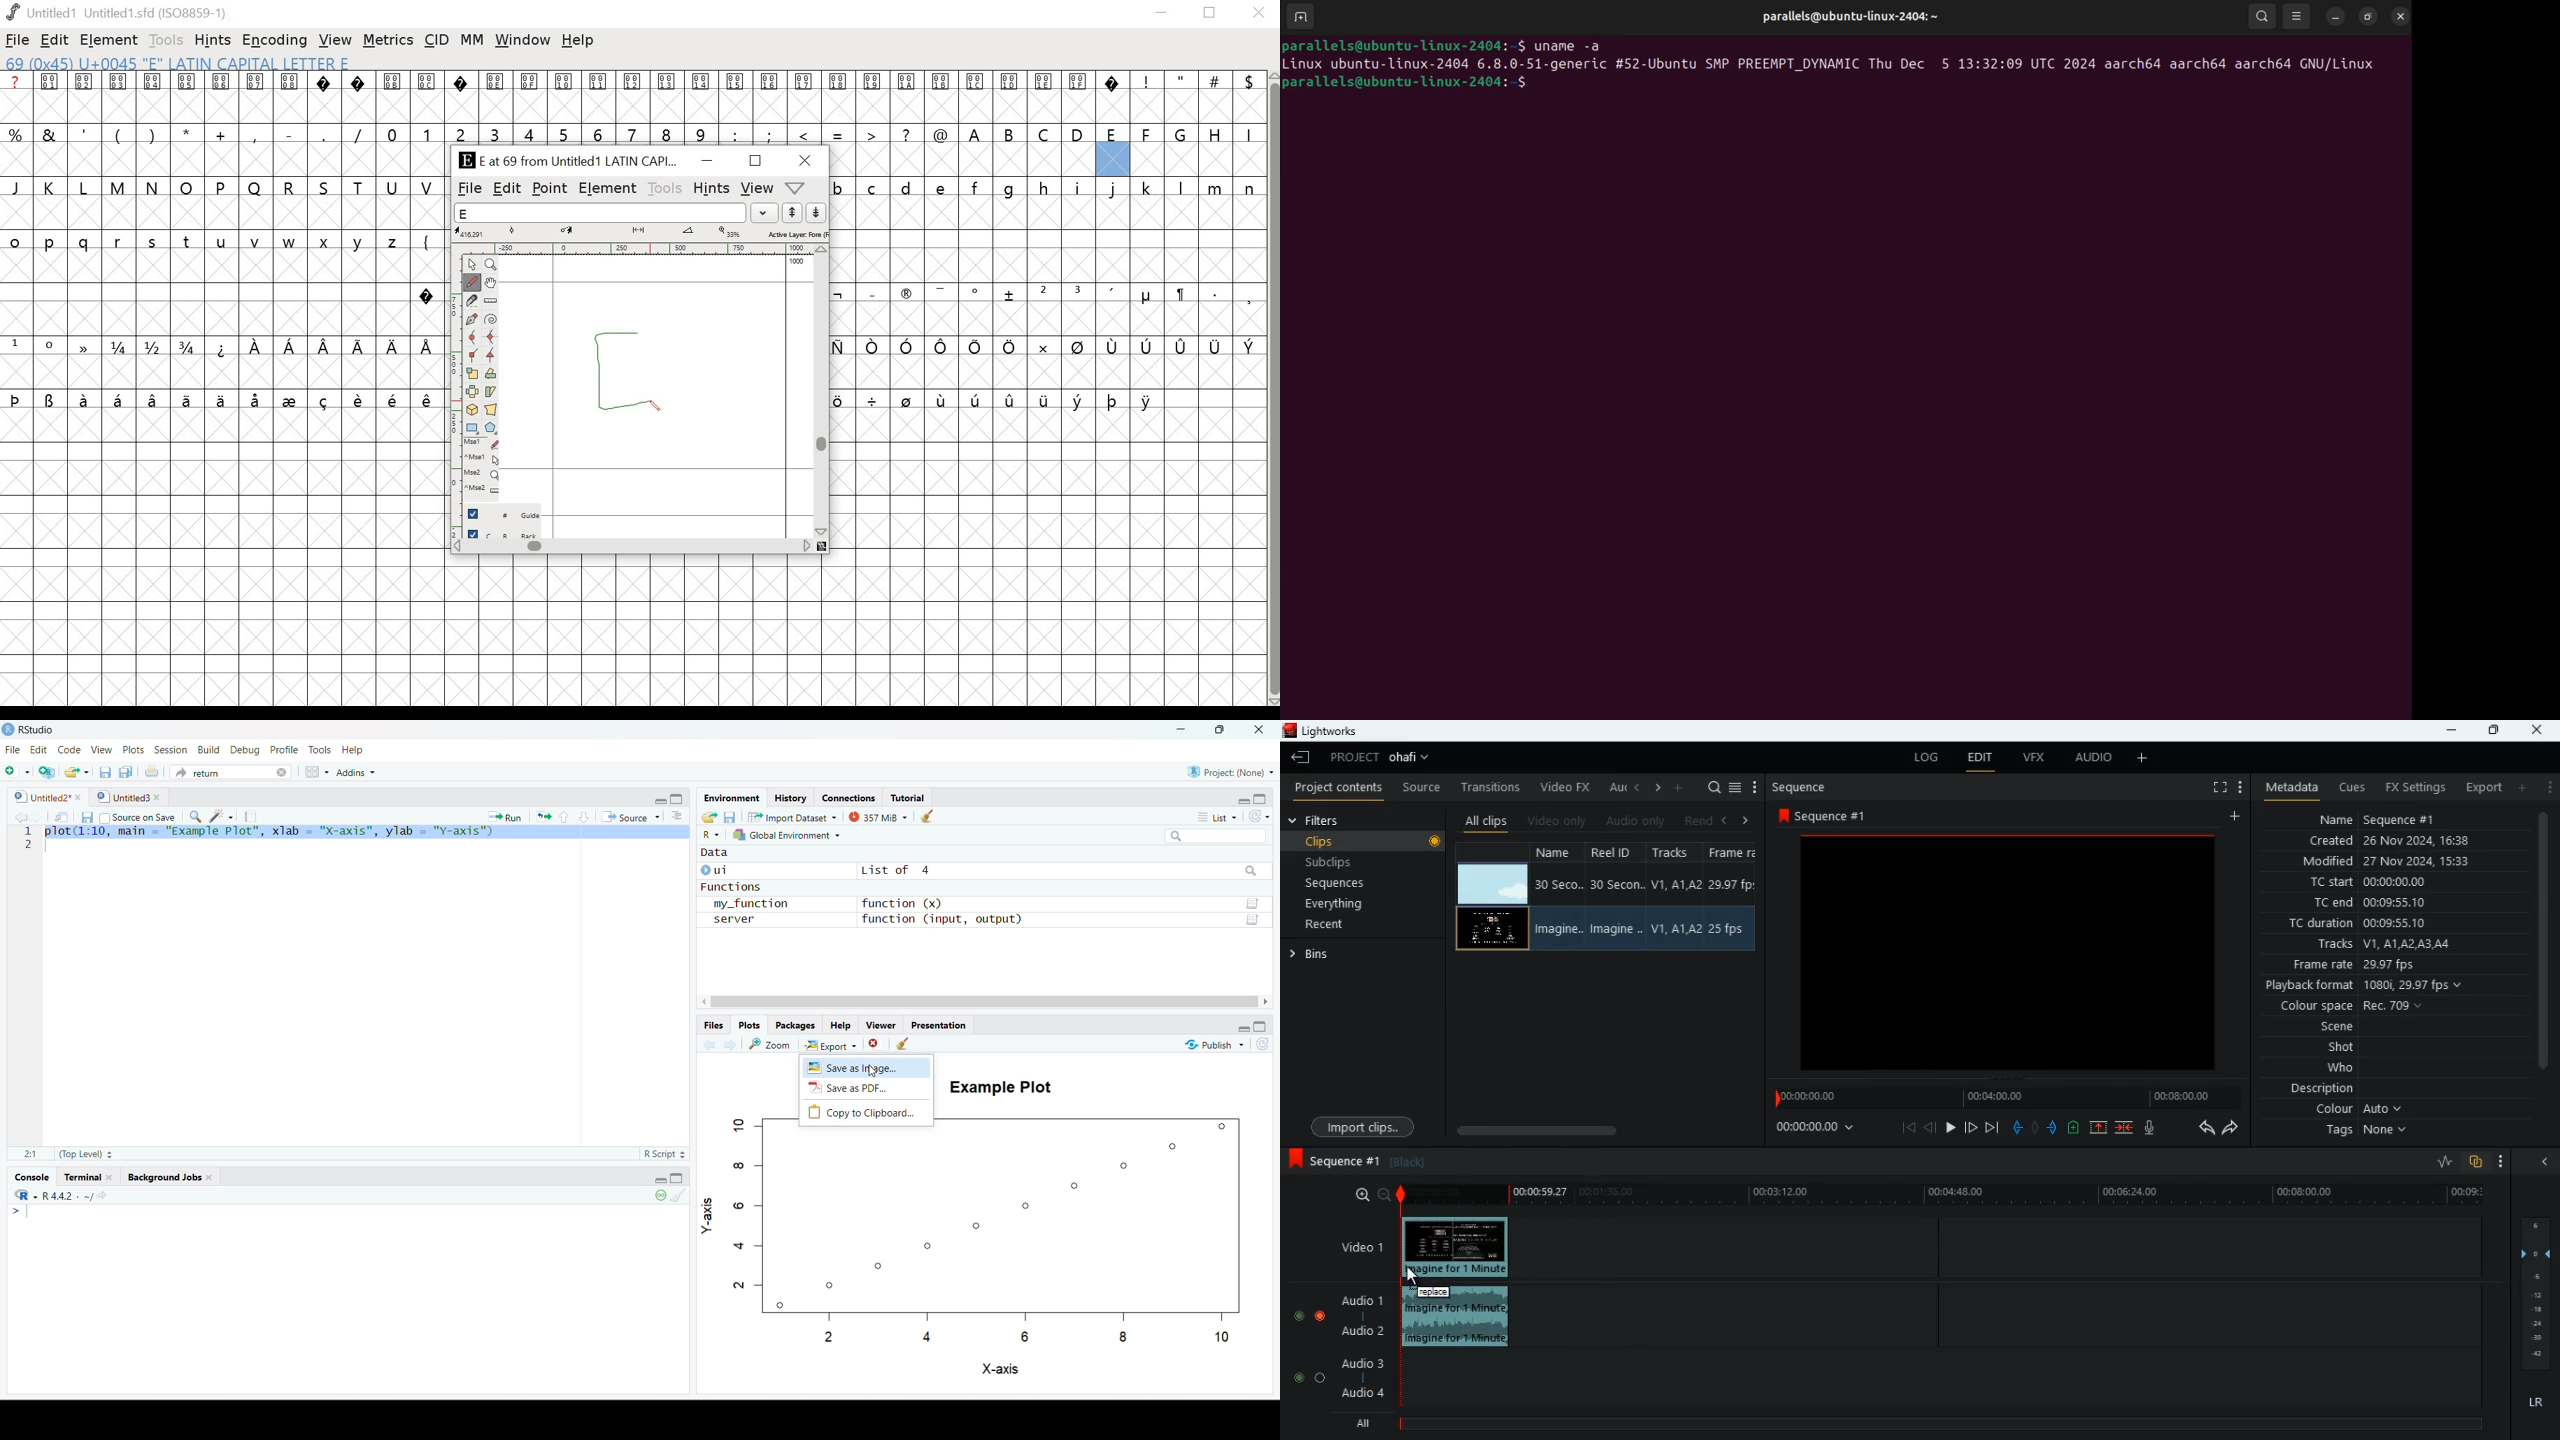  Describe the element at coordinates (1242, 800) in the screenshot. I see `Minimize` at that location.